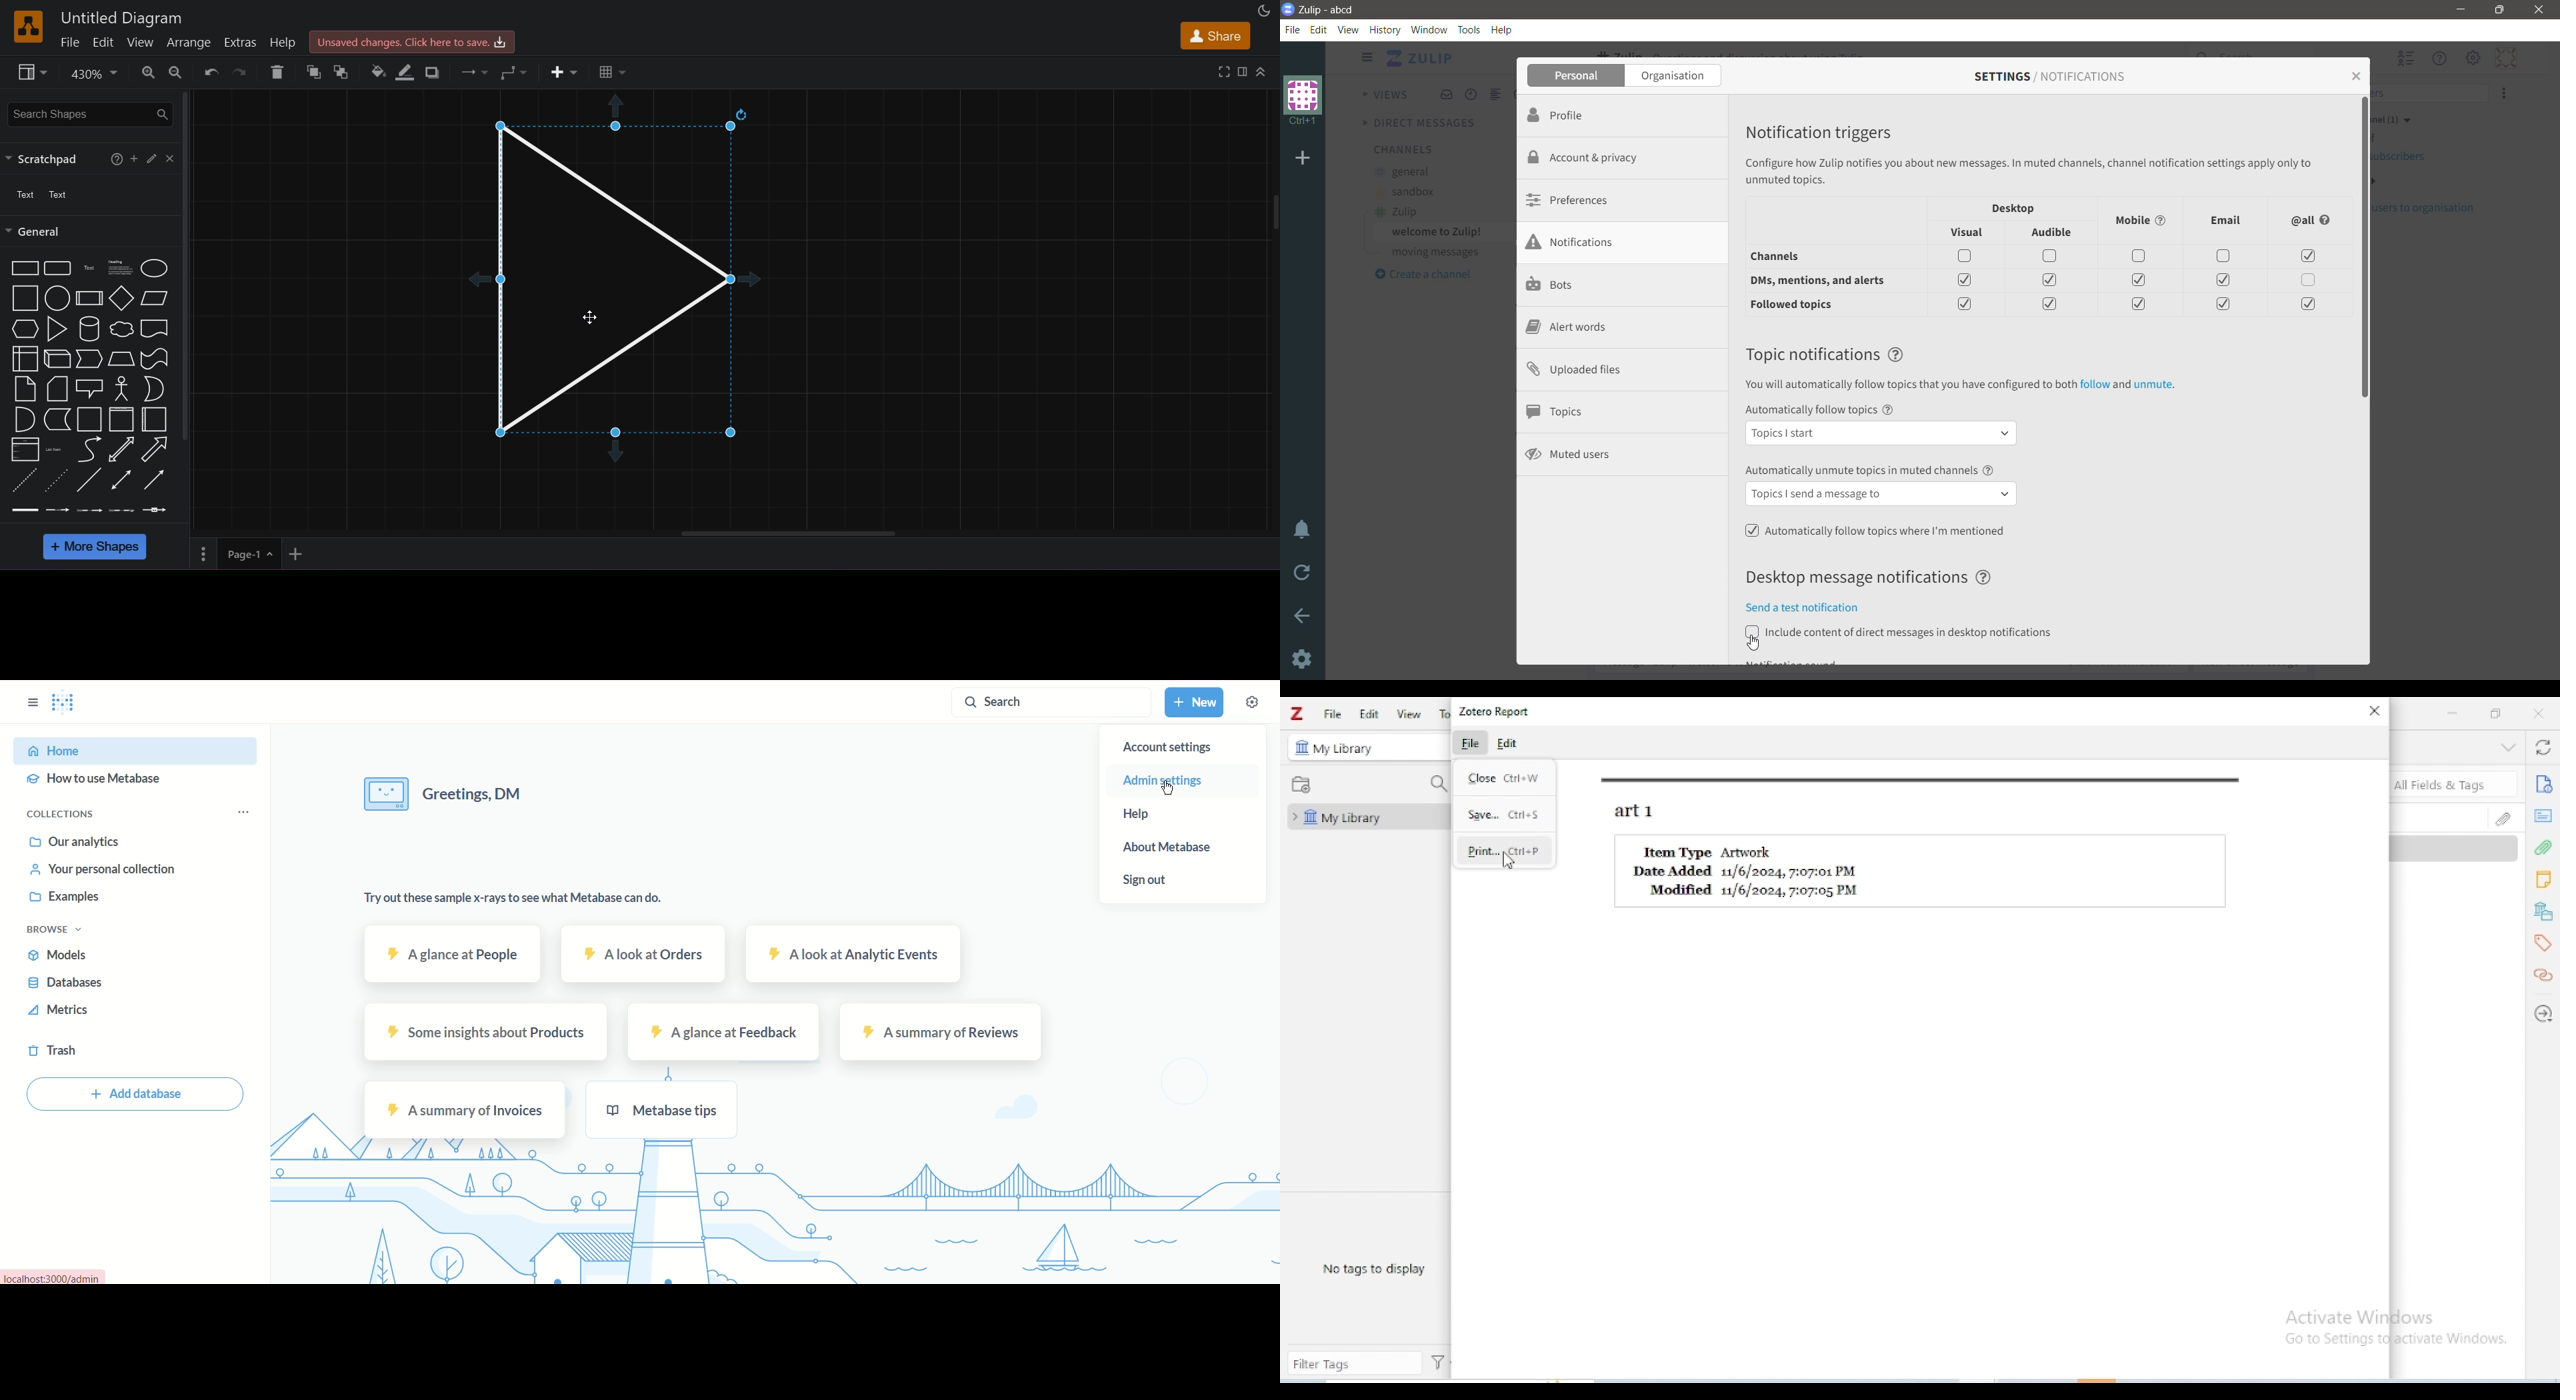 The image size is (2576, 1400). What do you see at coordinates (2501, 10) in the screenshot?
I see `Restore Down` at bounding box center [2501, 10].